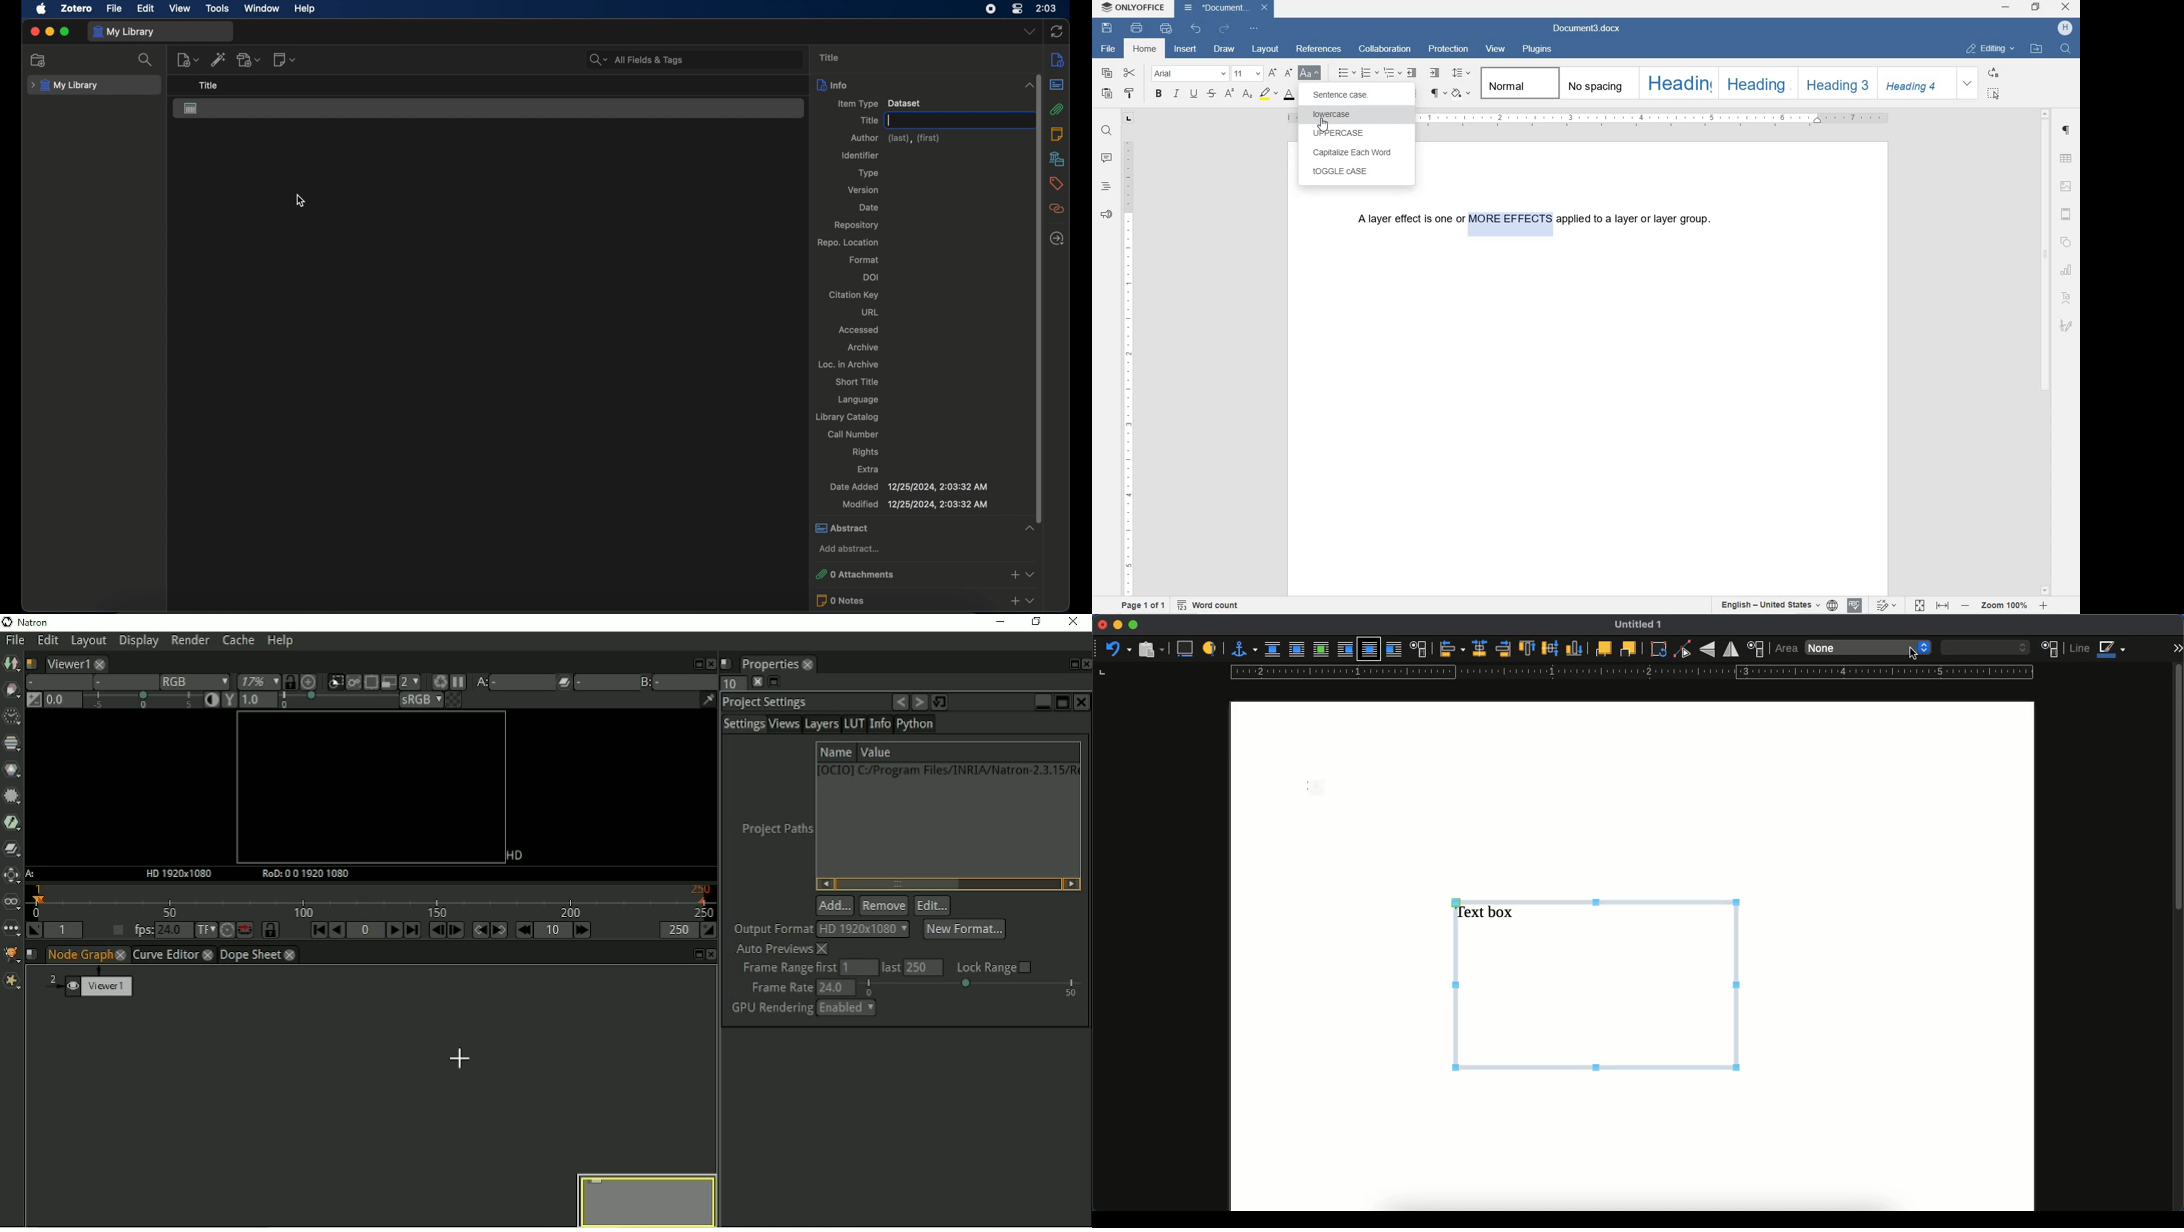 Image resolution: width=2184 pixels, height=1232 pixels. I want to click on PROTECTION, so click(1448, 49).